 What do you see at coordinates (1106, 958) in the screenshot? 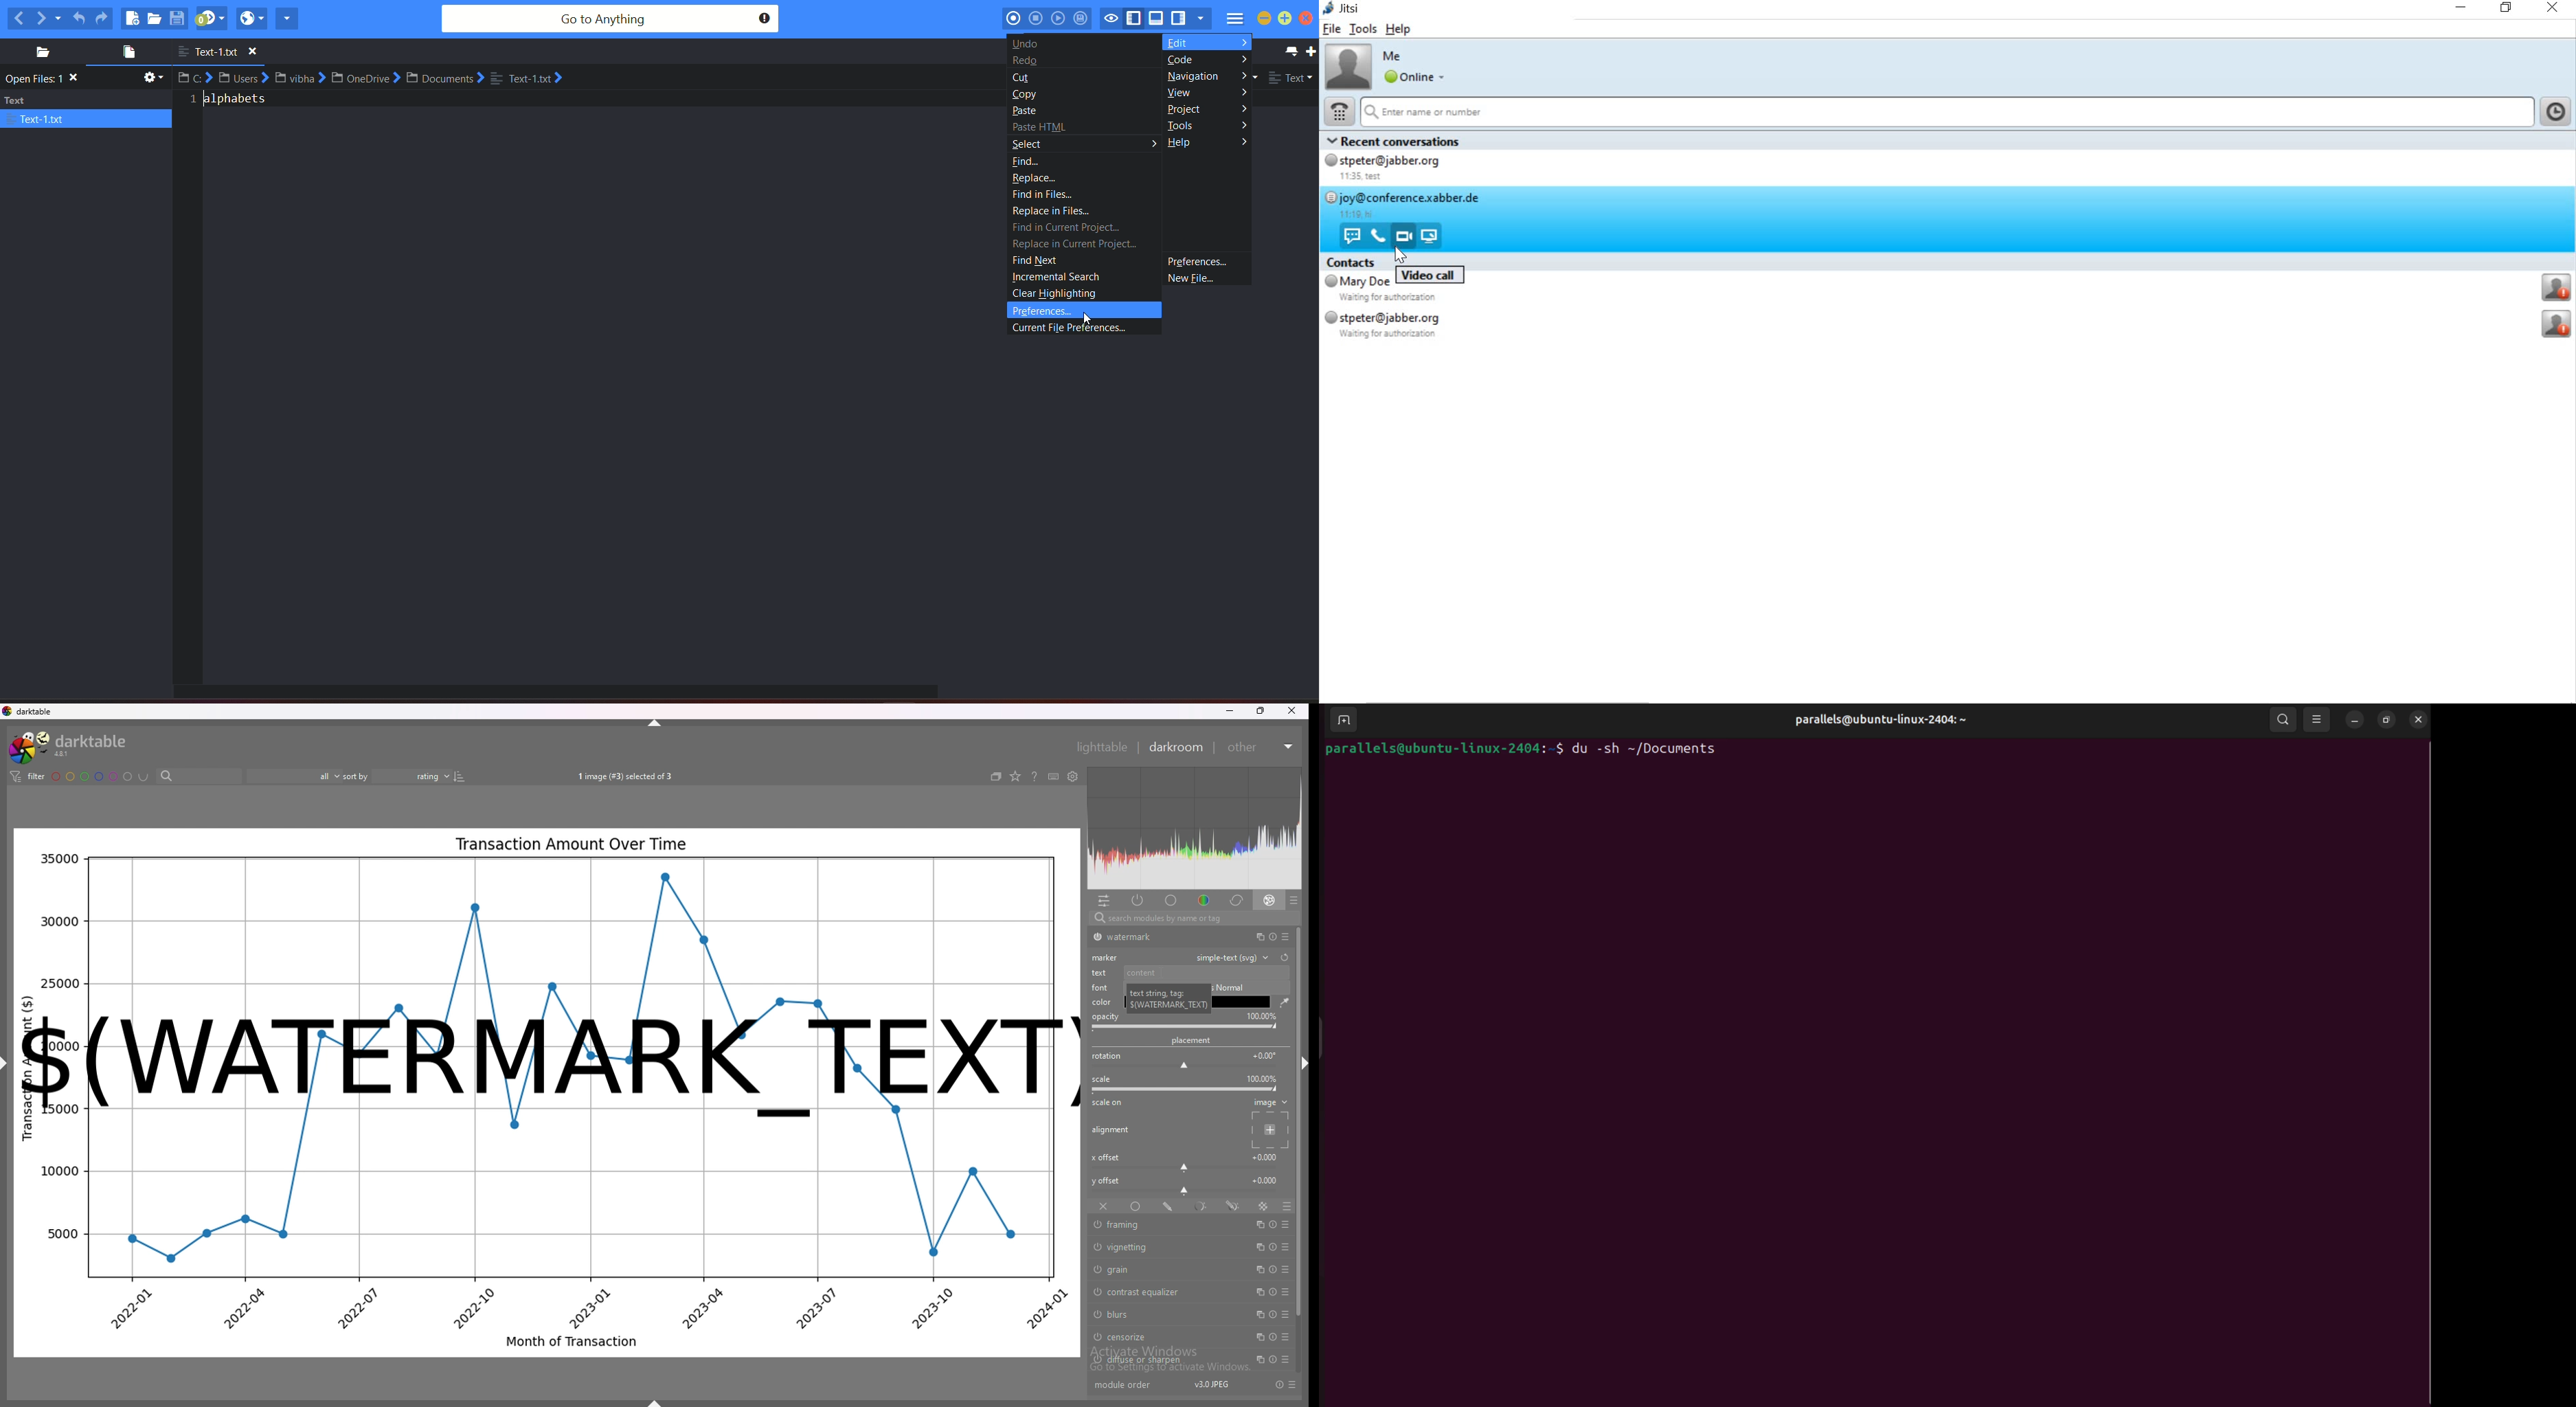
I see `marker` at bounding box center [1106, 958].